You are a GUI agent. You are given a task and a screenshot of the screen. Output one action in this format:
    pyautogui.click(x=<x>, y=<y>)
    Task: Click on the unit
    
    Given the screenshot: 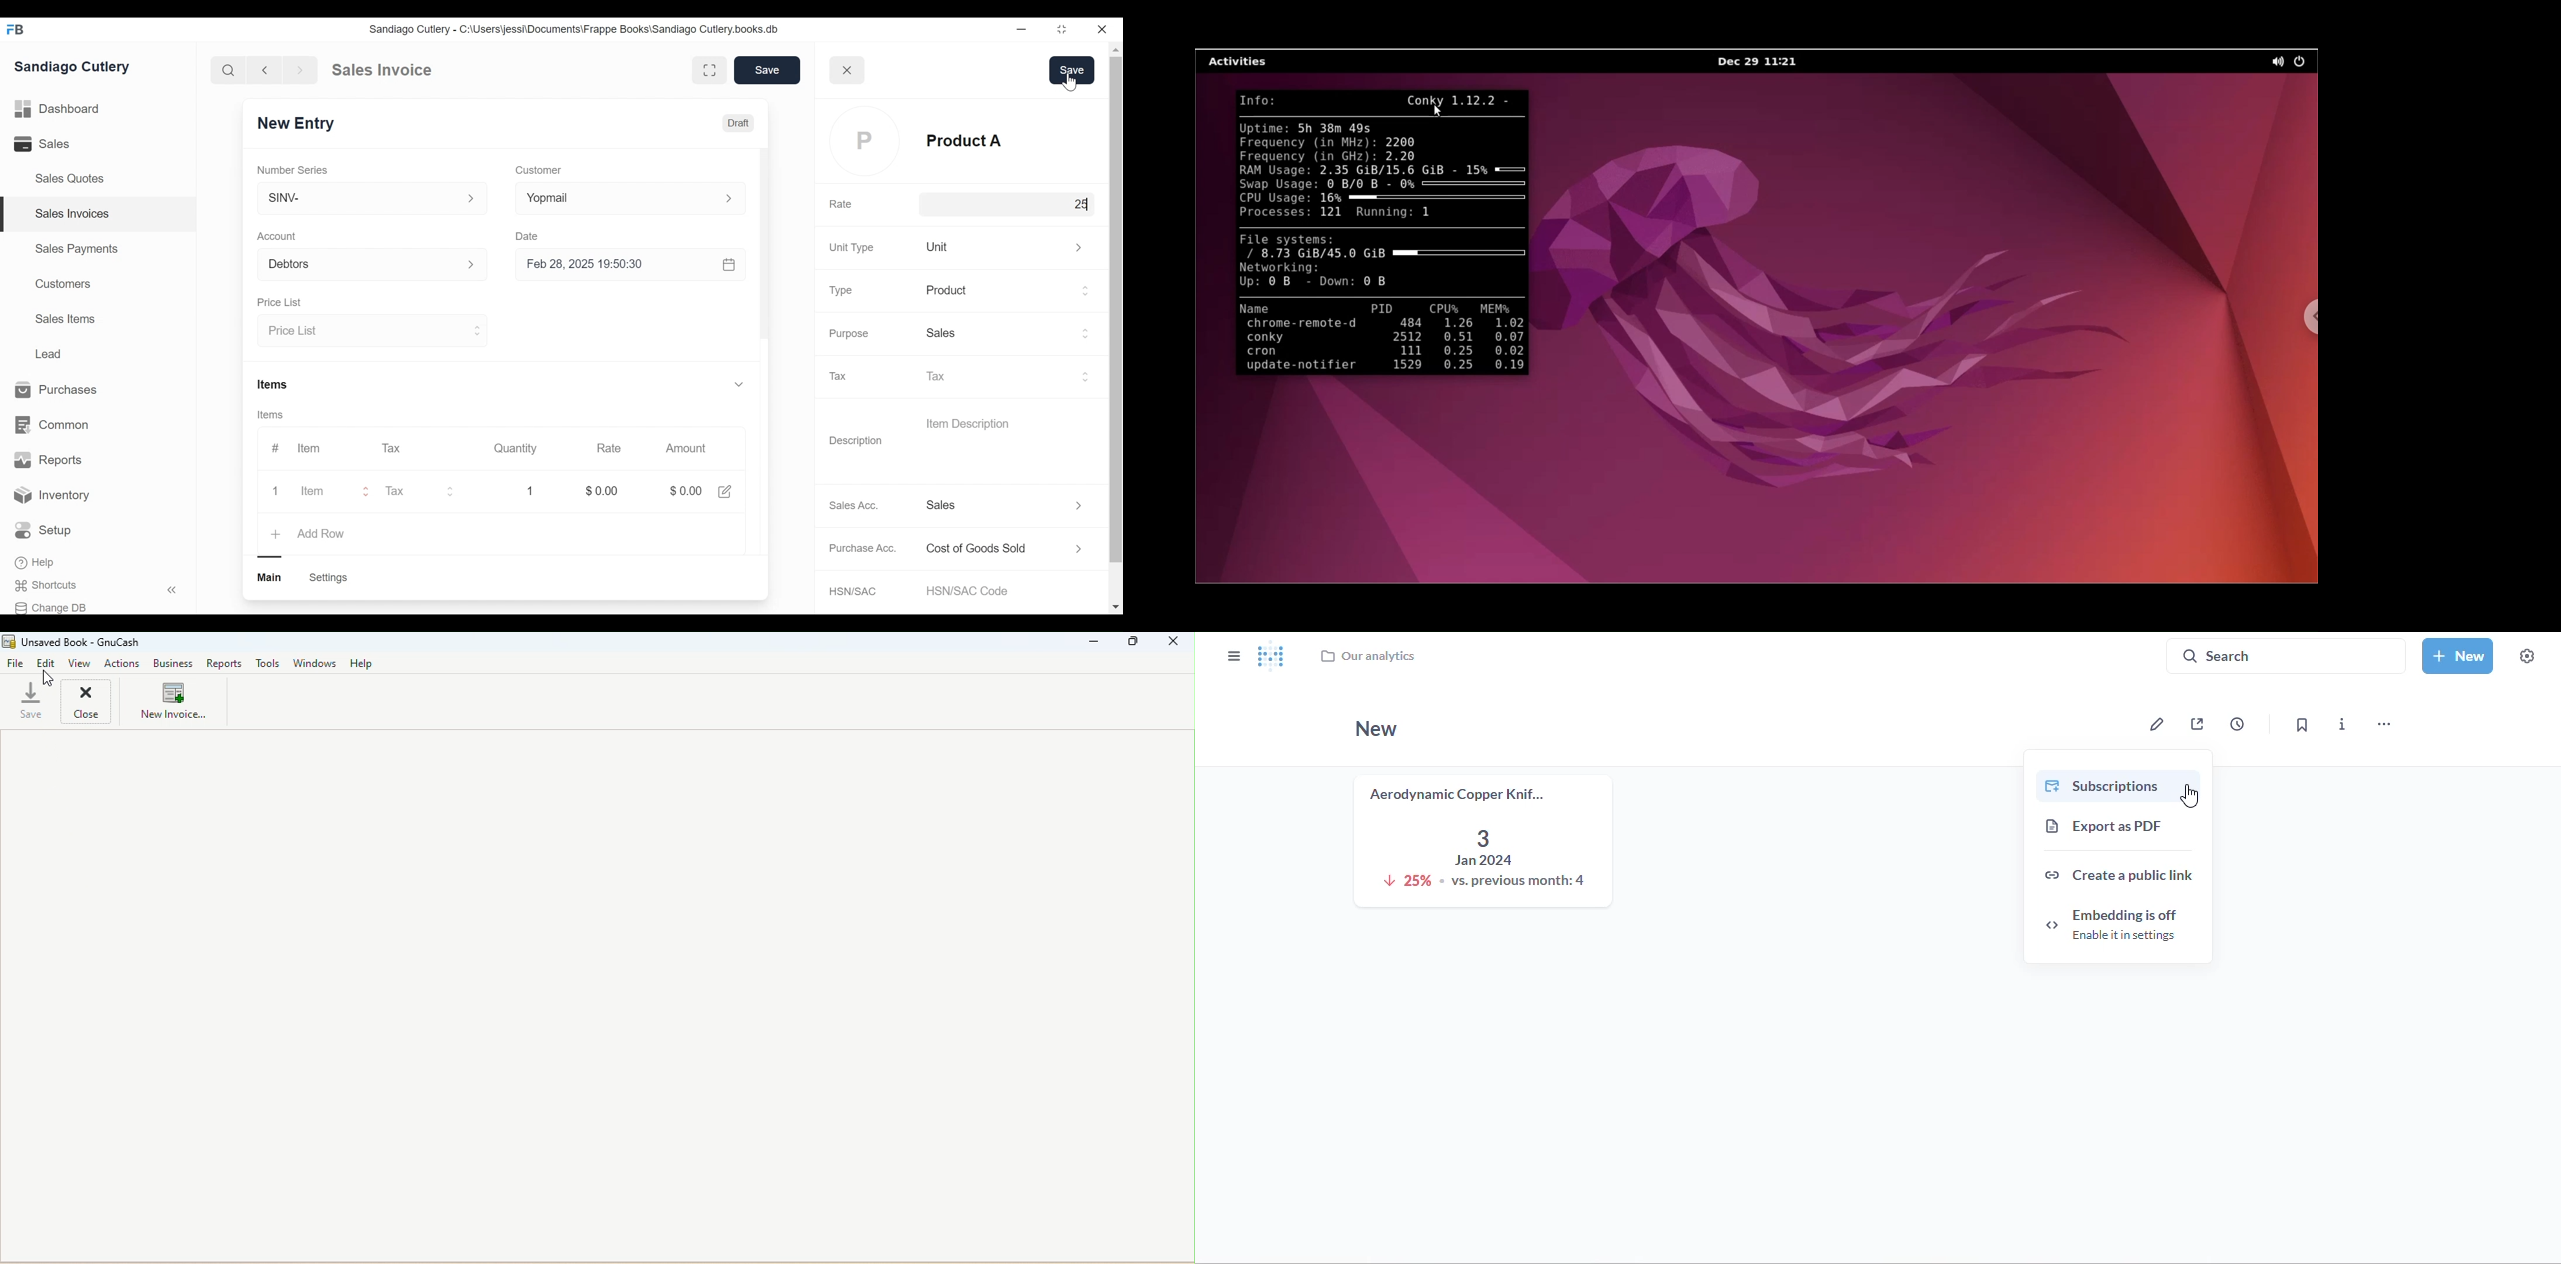 What is the action you would take?
    pyautogui.click(x=1008, y=246)
    